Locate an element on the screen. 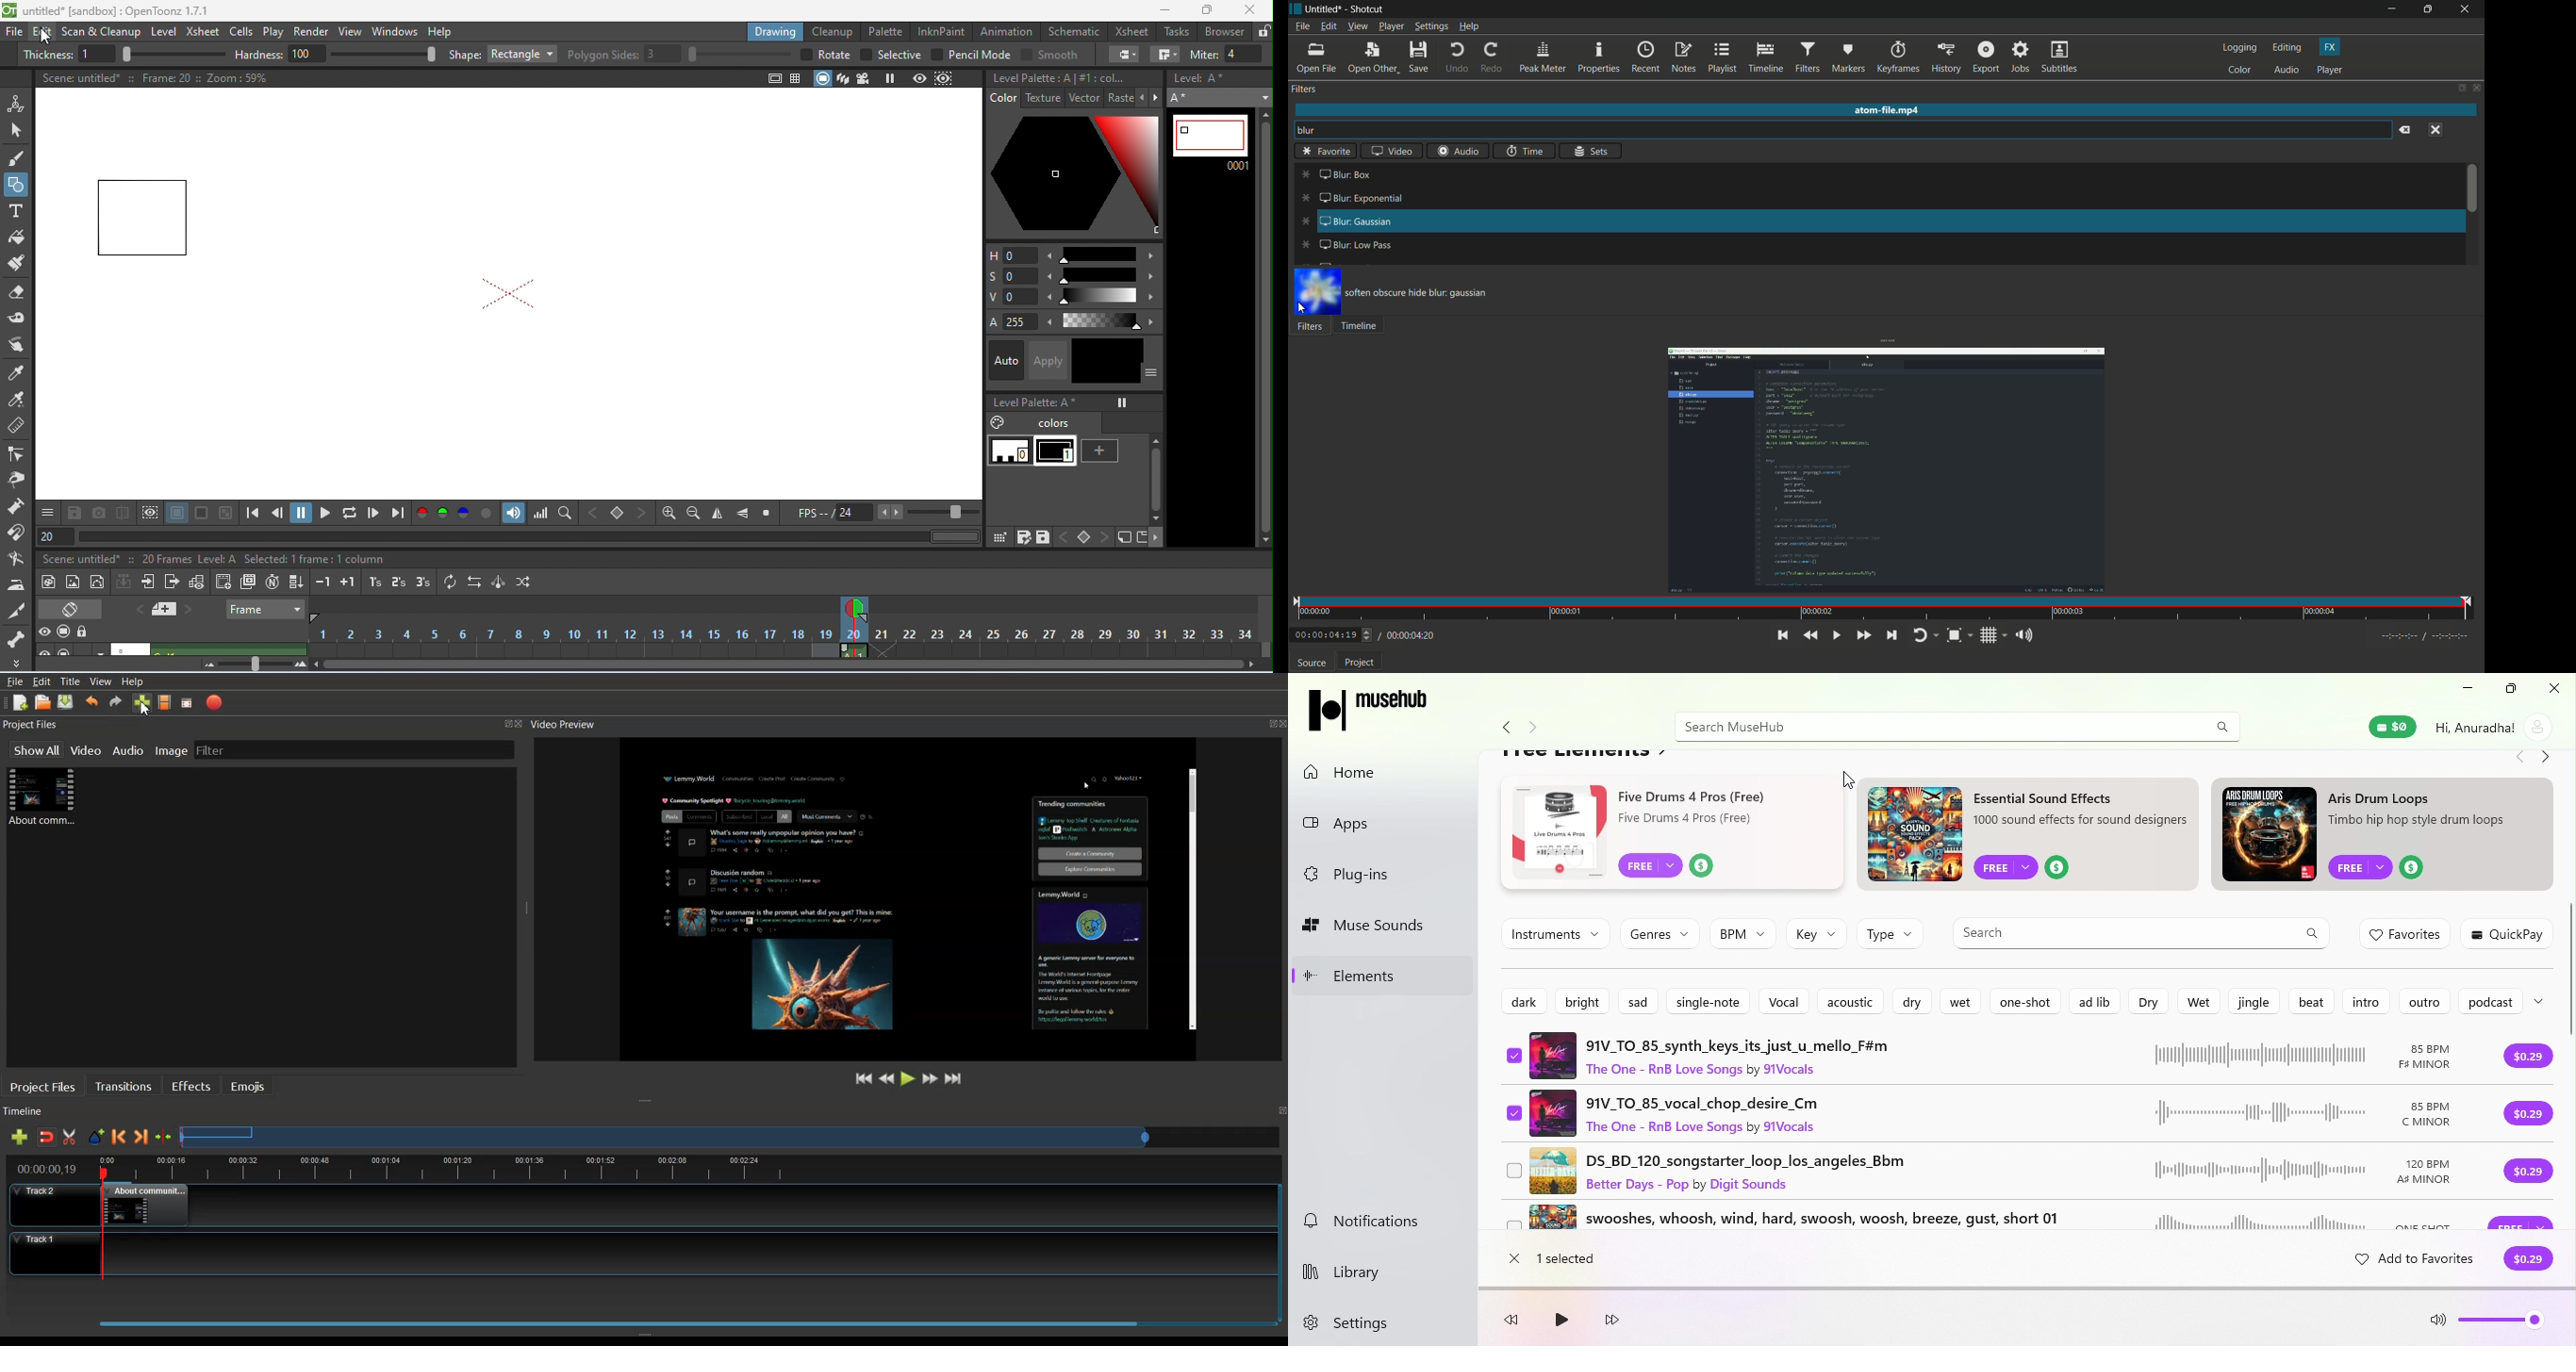  green channel is located at coordinates (441, 514).